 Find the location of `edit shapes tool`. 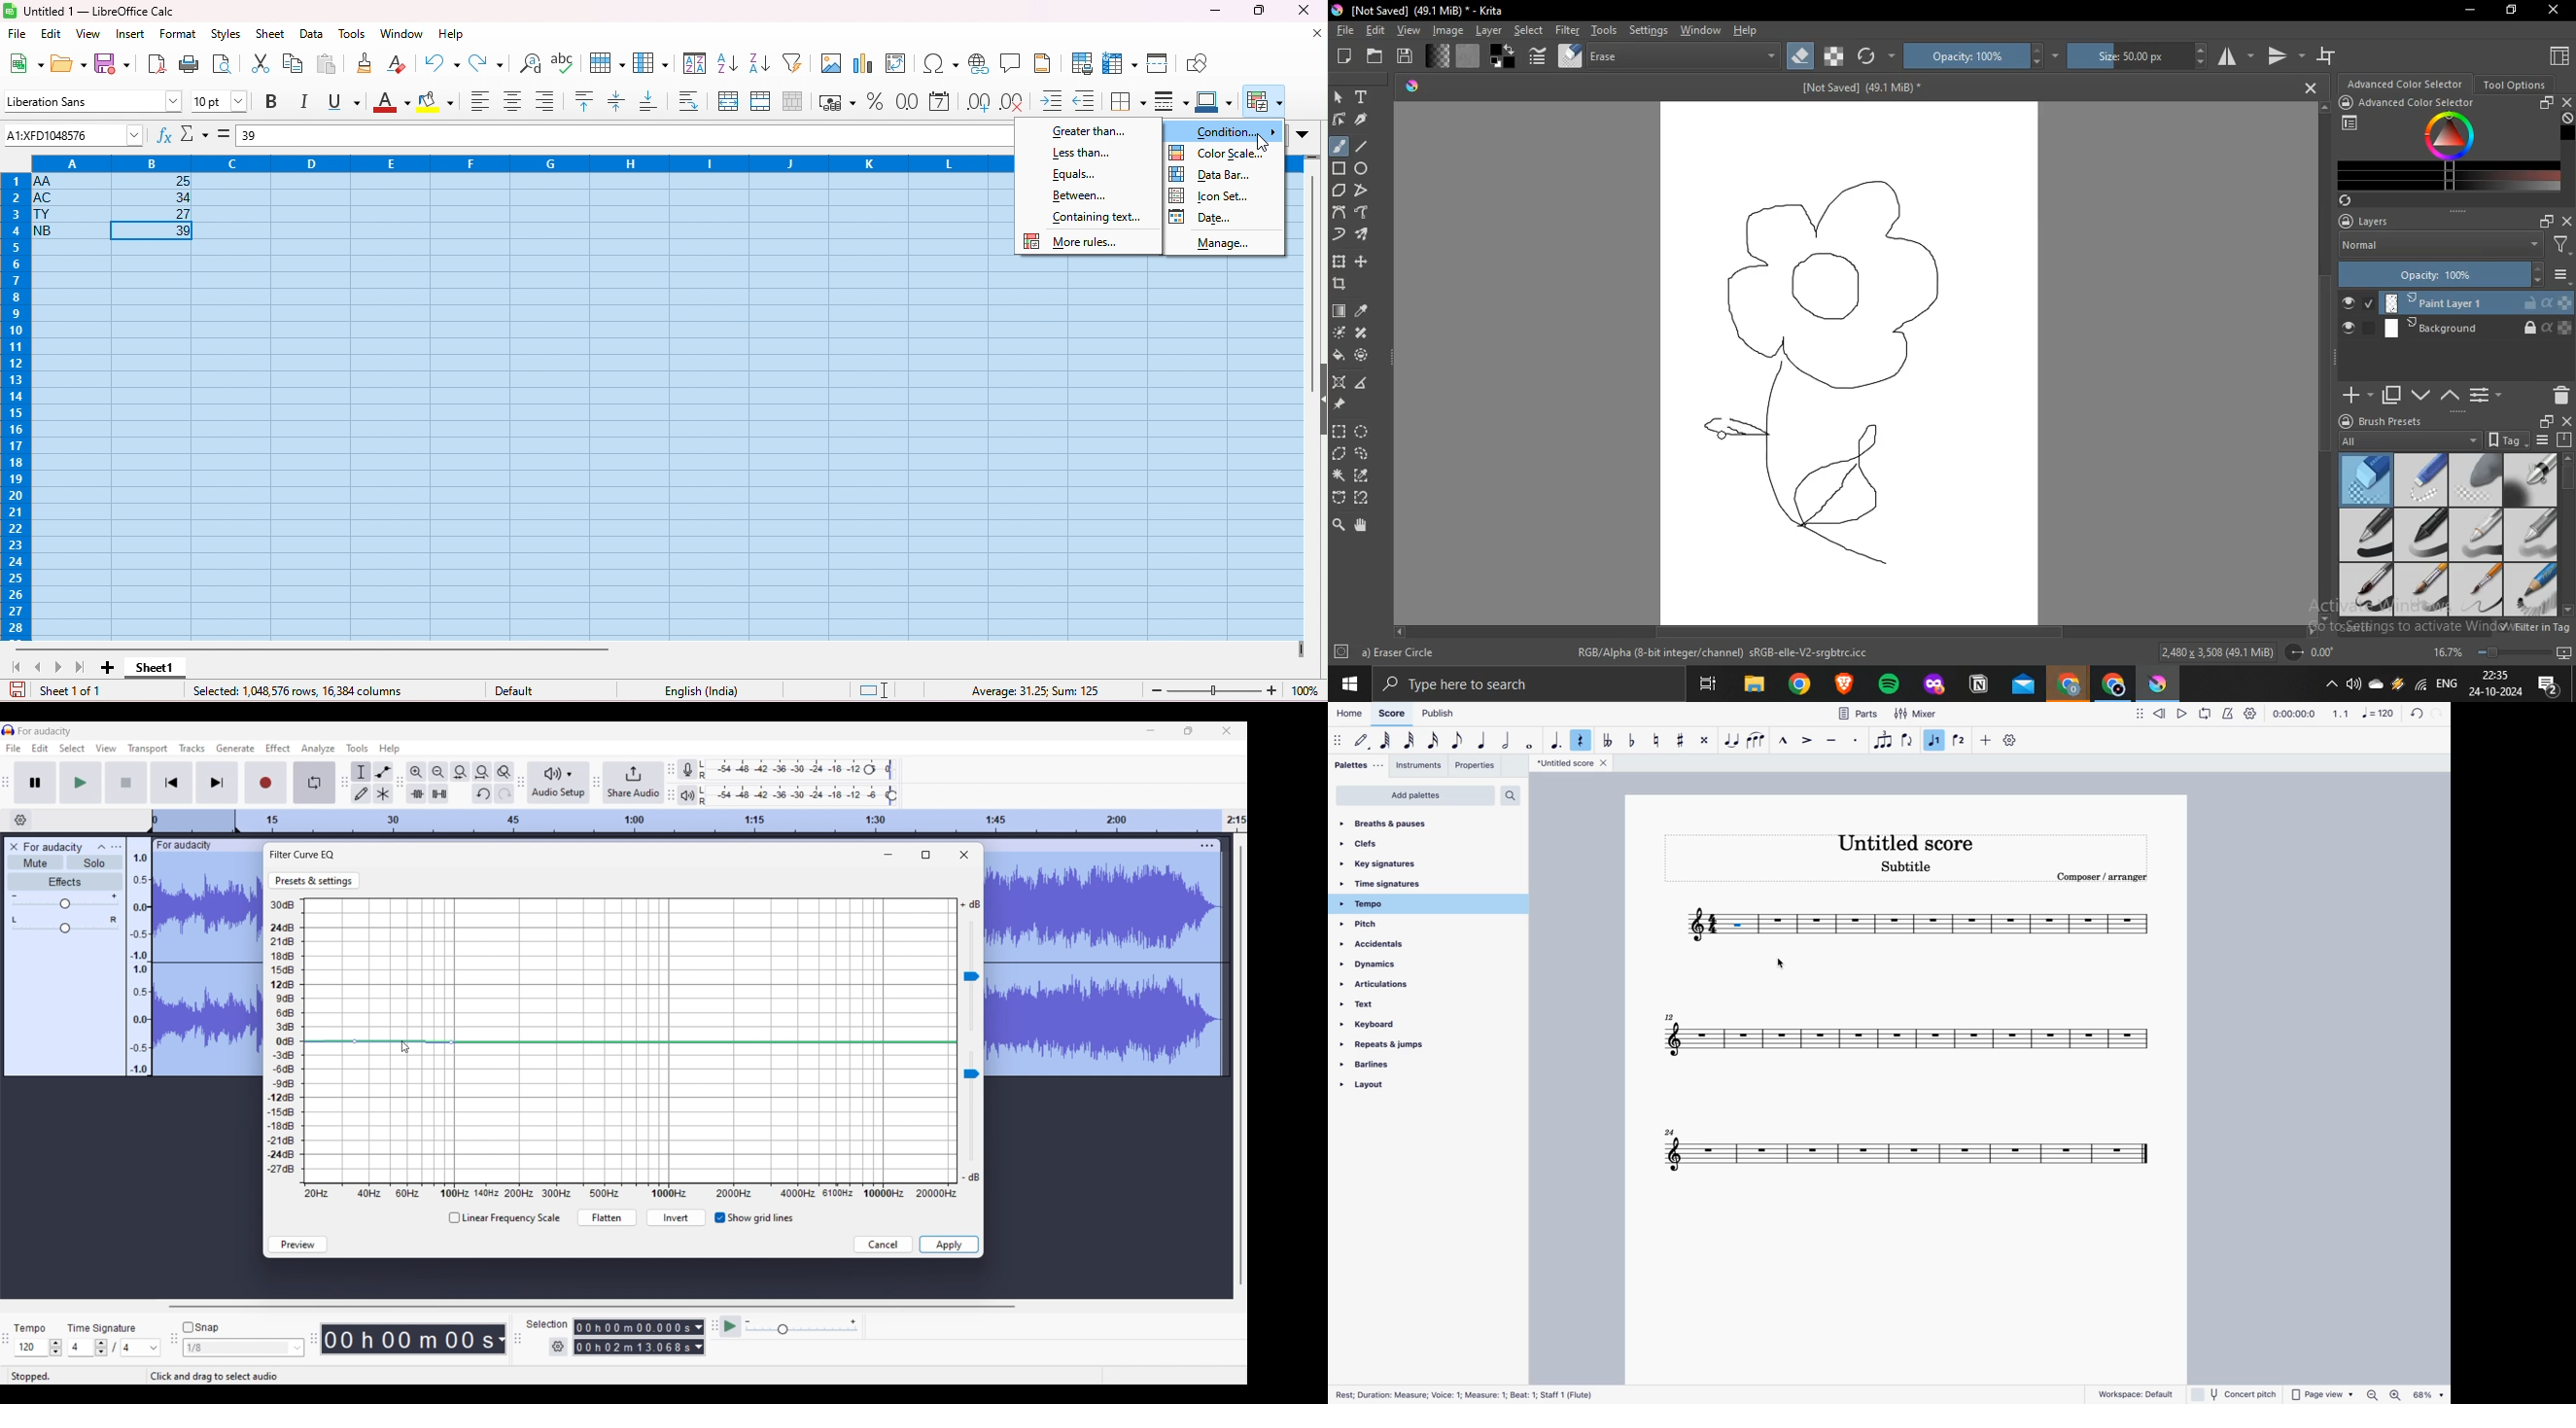

edit shapes tool is located at coordinates (1340, 120).